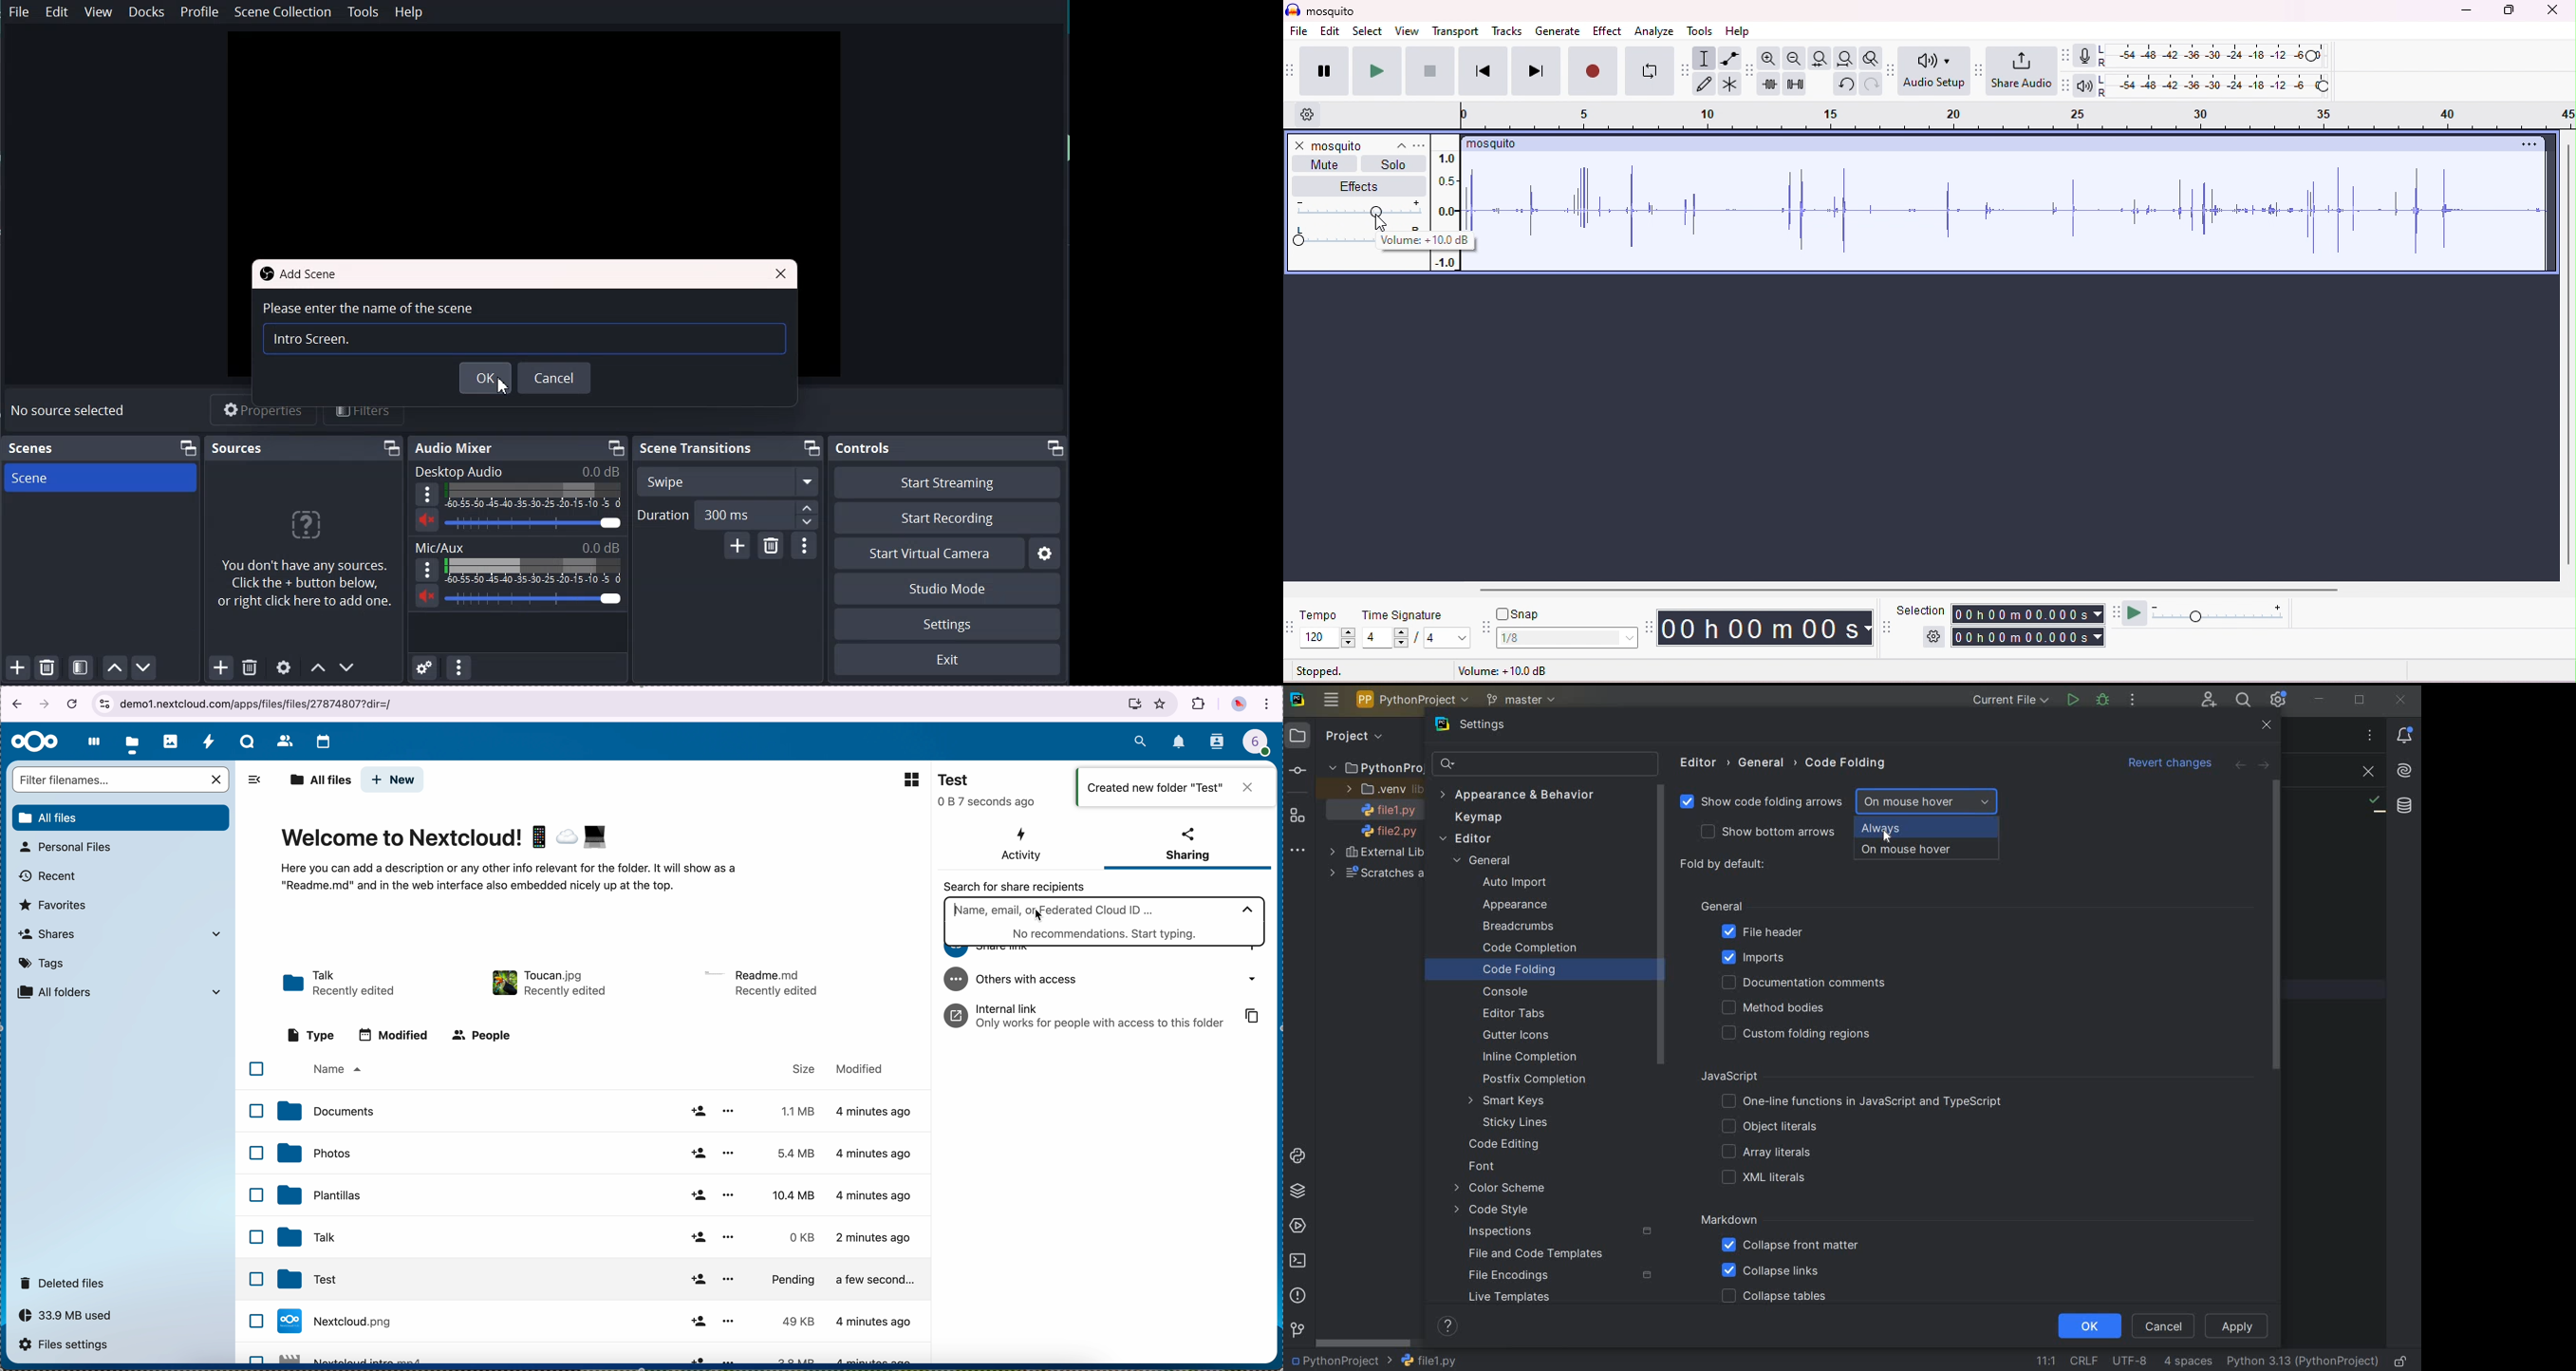  Describe the element at coordinates (1706, 84) in the screenshot. I see `draw` at that location.